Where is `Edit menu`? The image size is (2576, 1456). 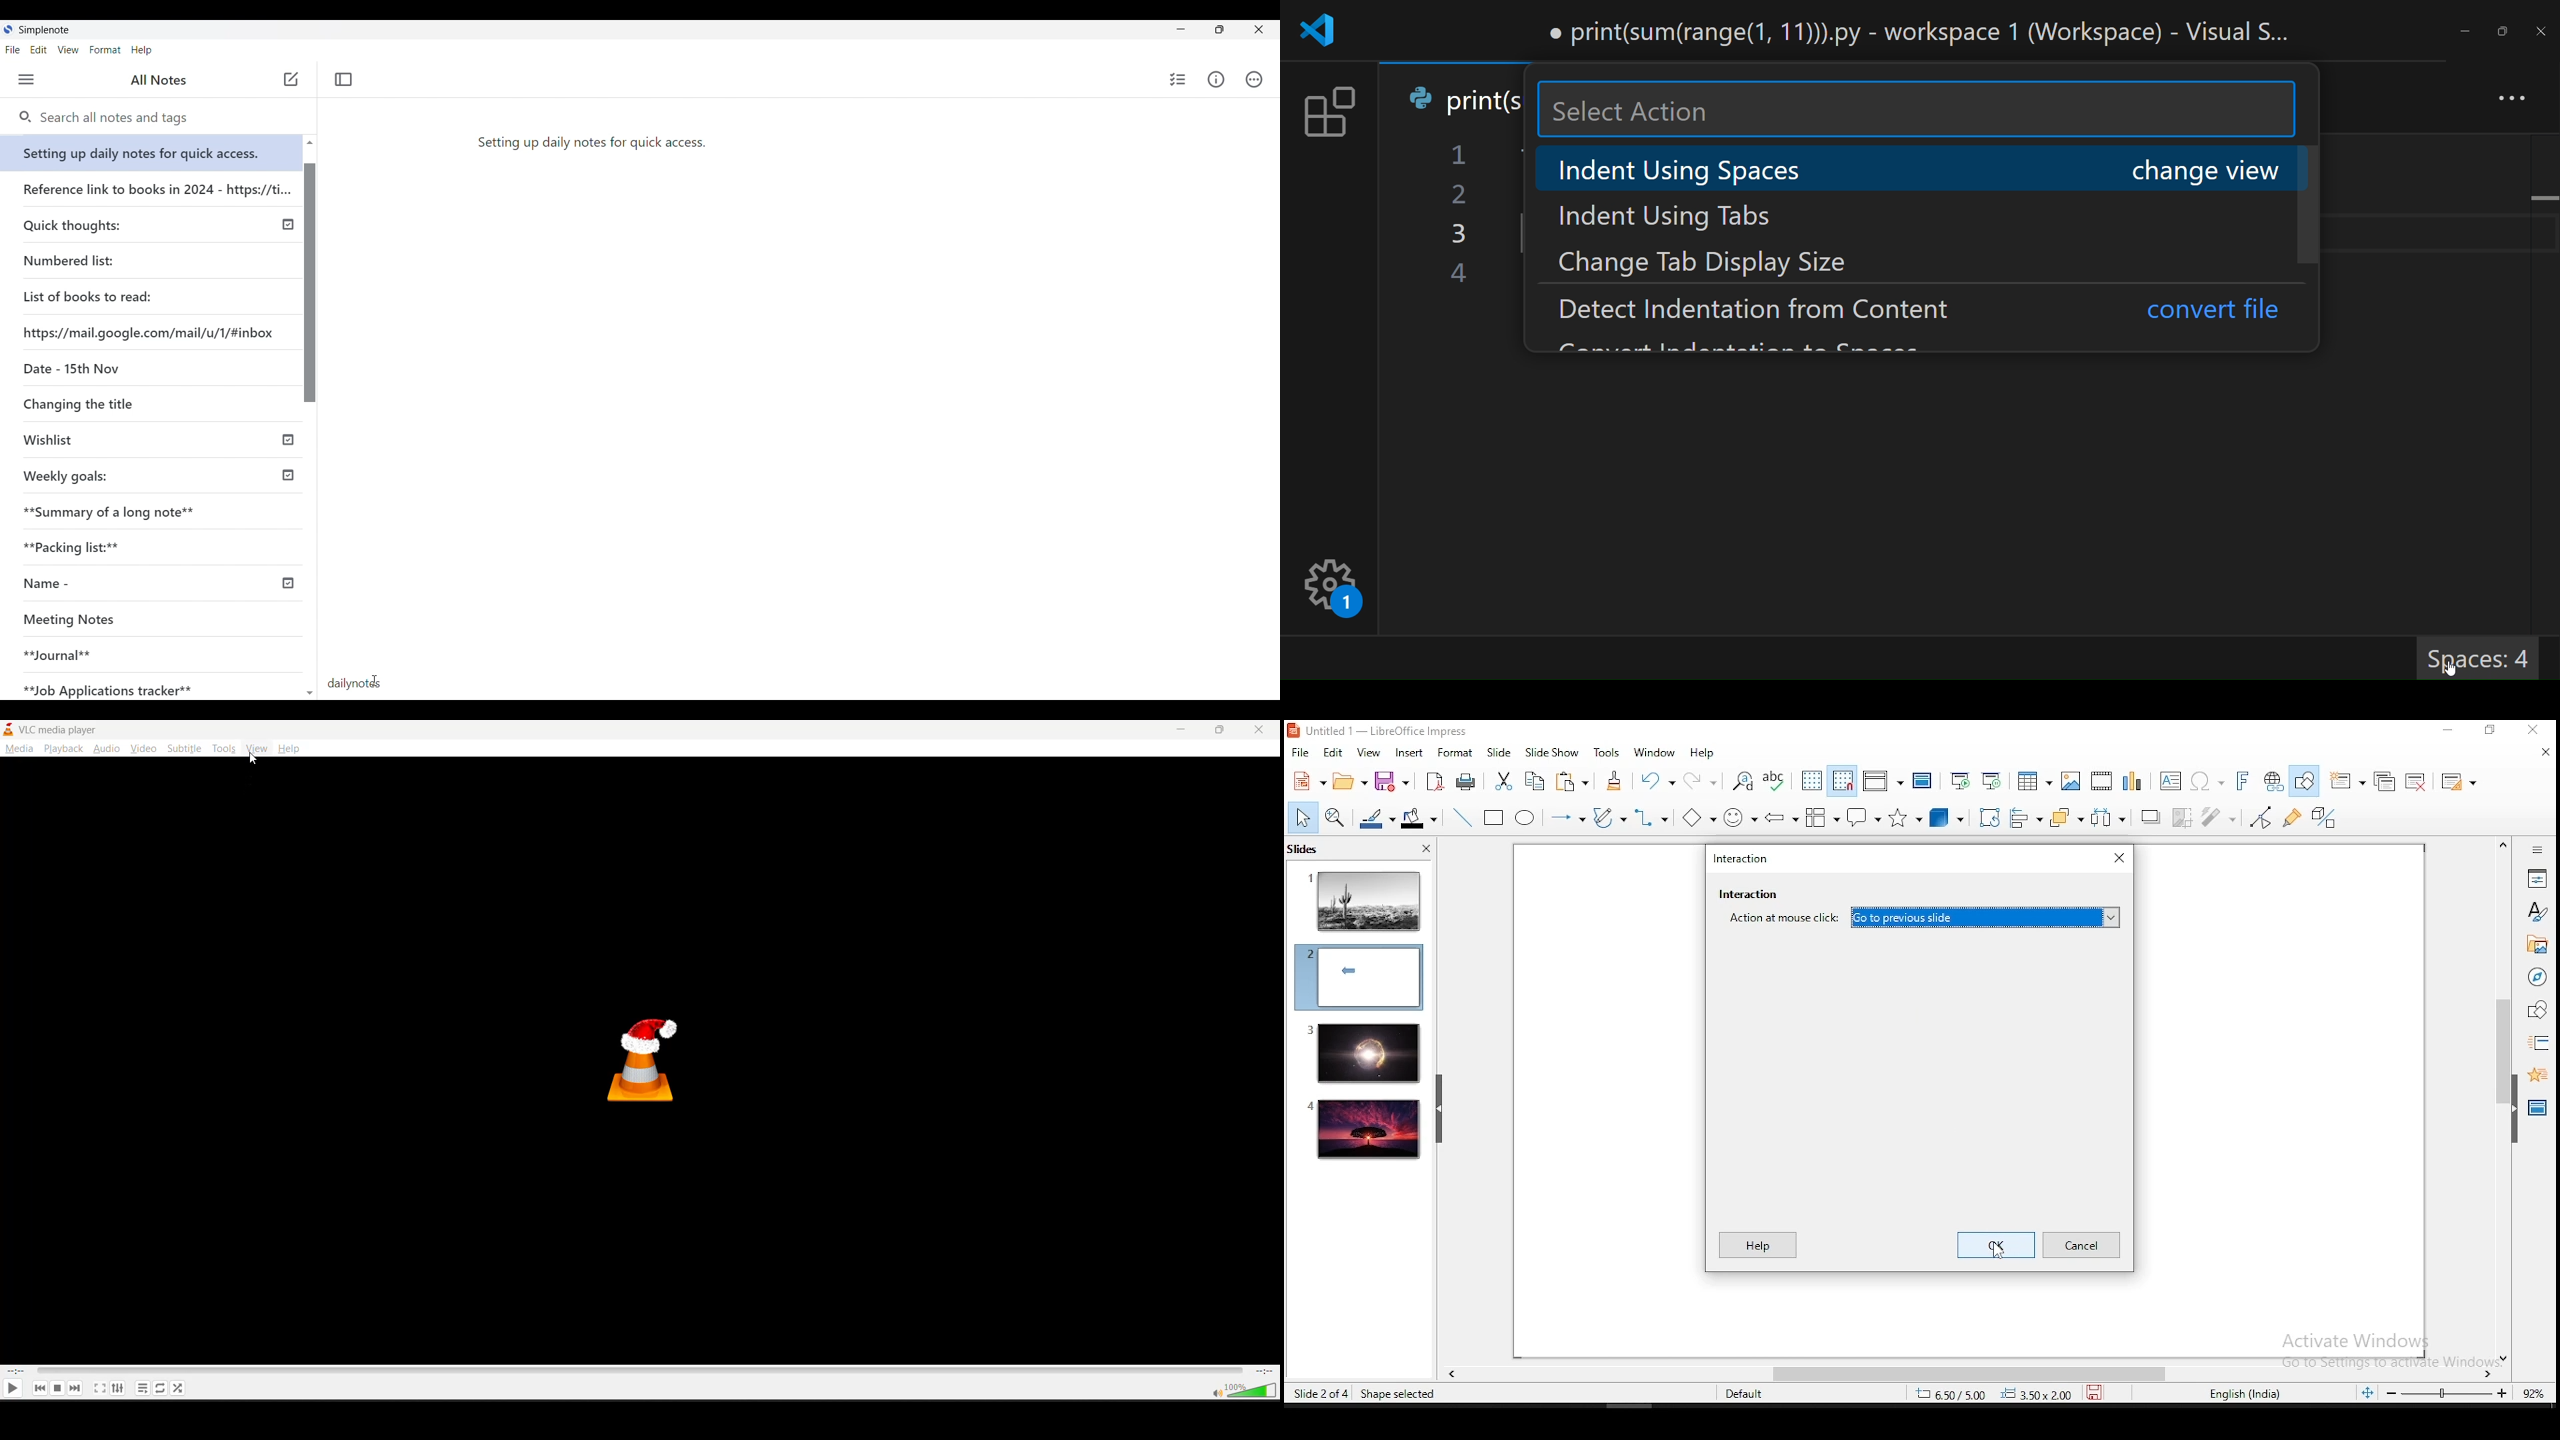
Edit menu is located at coordinates (39, 50).